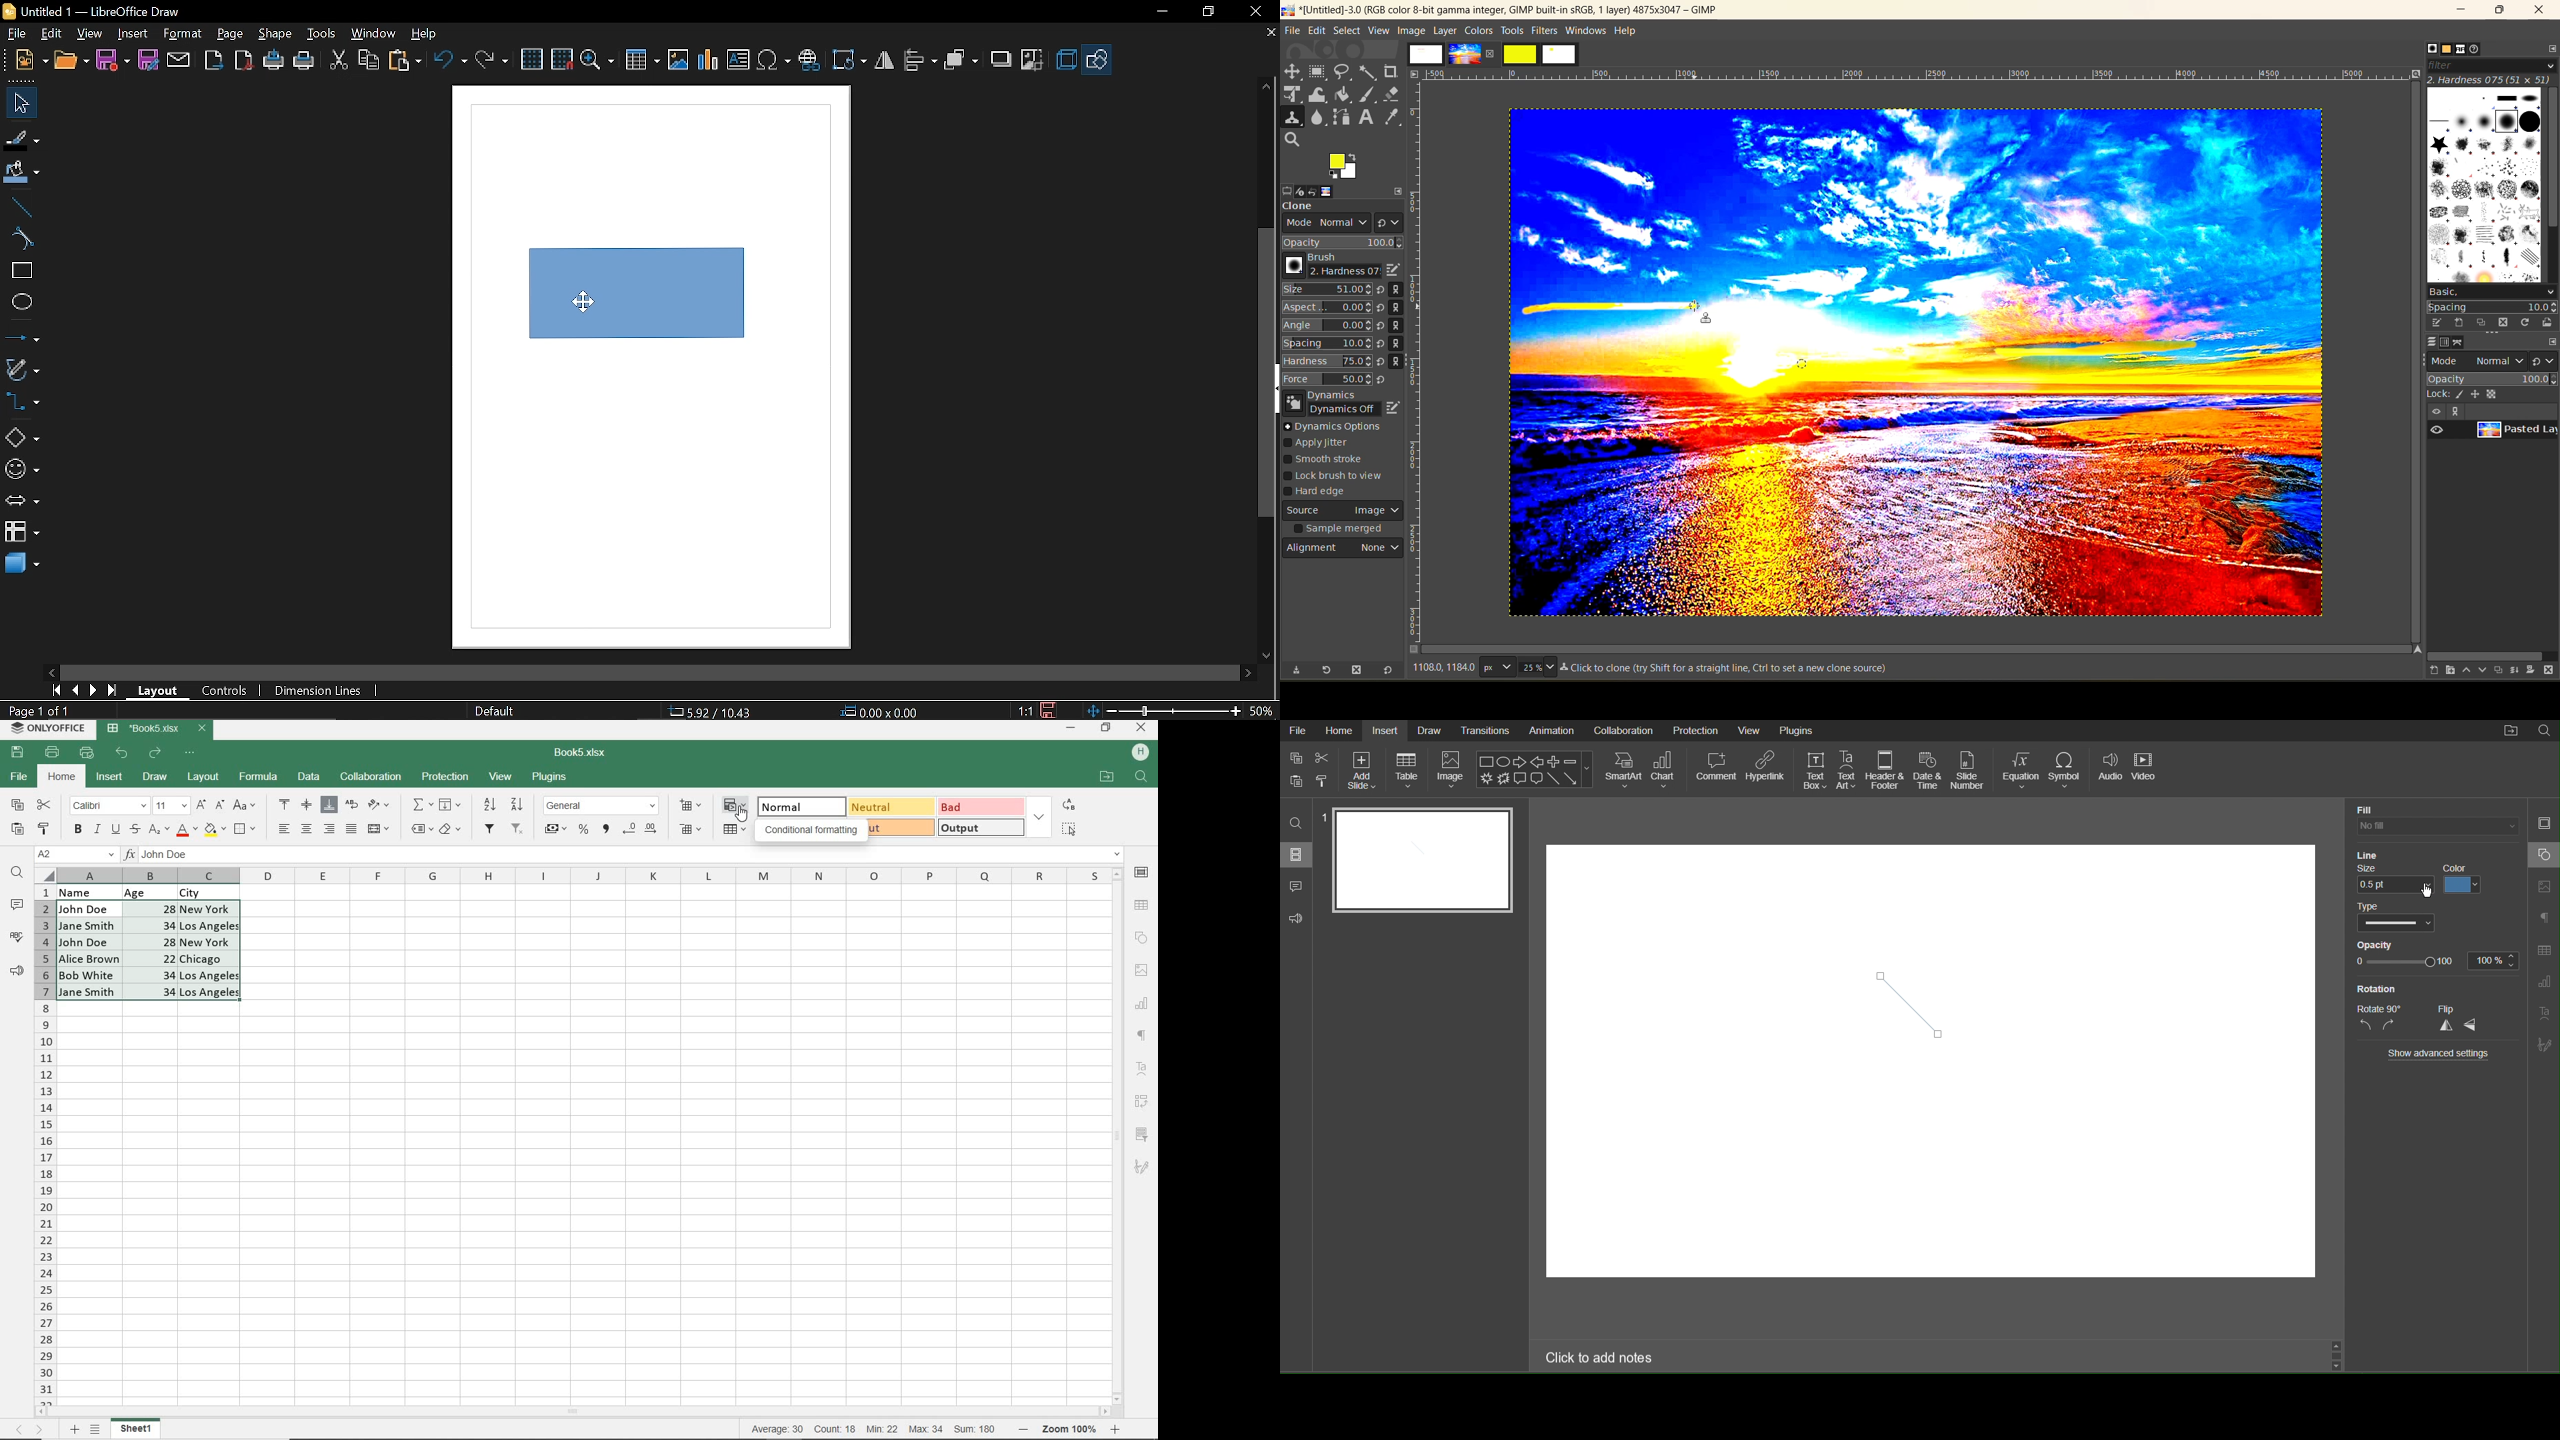 Image resolution: width=2576 pixels, height=1456 pixels. What do you see at coordinates (169, 806) in the screenshot?
I see `FONT SIZE` at bounding box center [169, 806].